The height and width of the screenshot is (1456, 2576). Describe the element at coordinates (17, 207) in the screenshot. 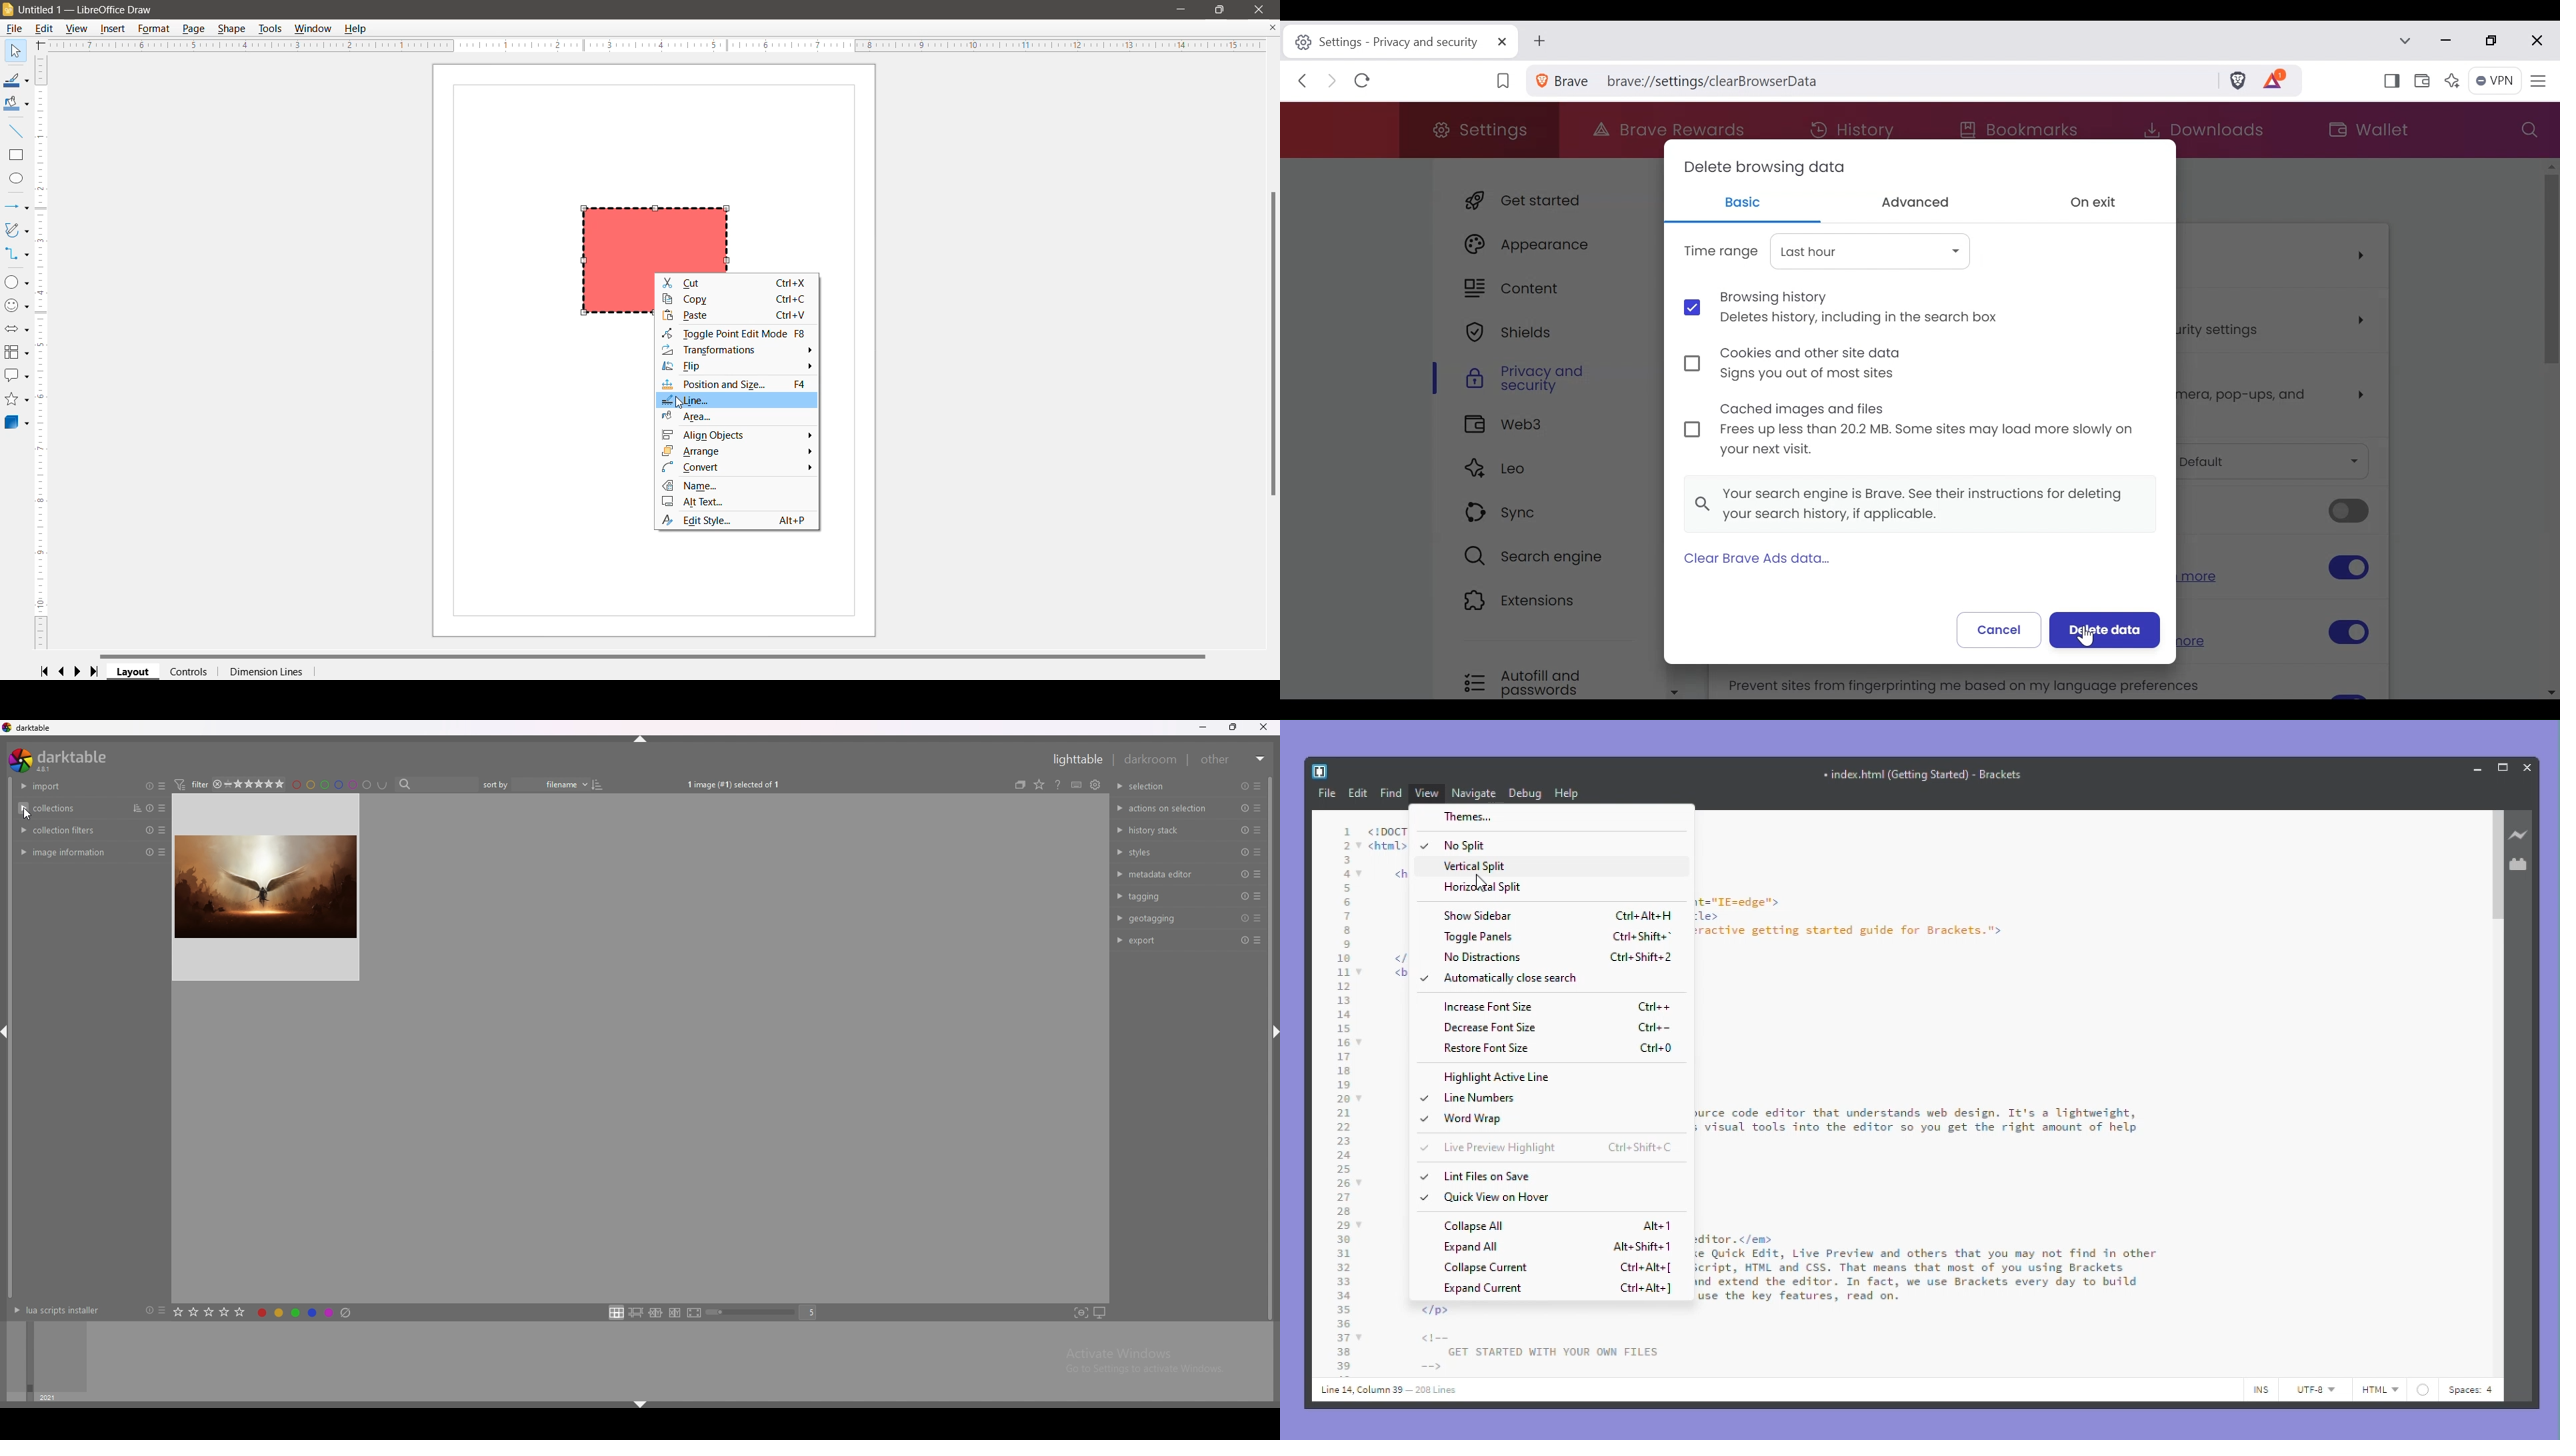

I see `Lines and Arrows` at that location.